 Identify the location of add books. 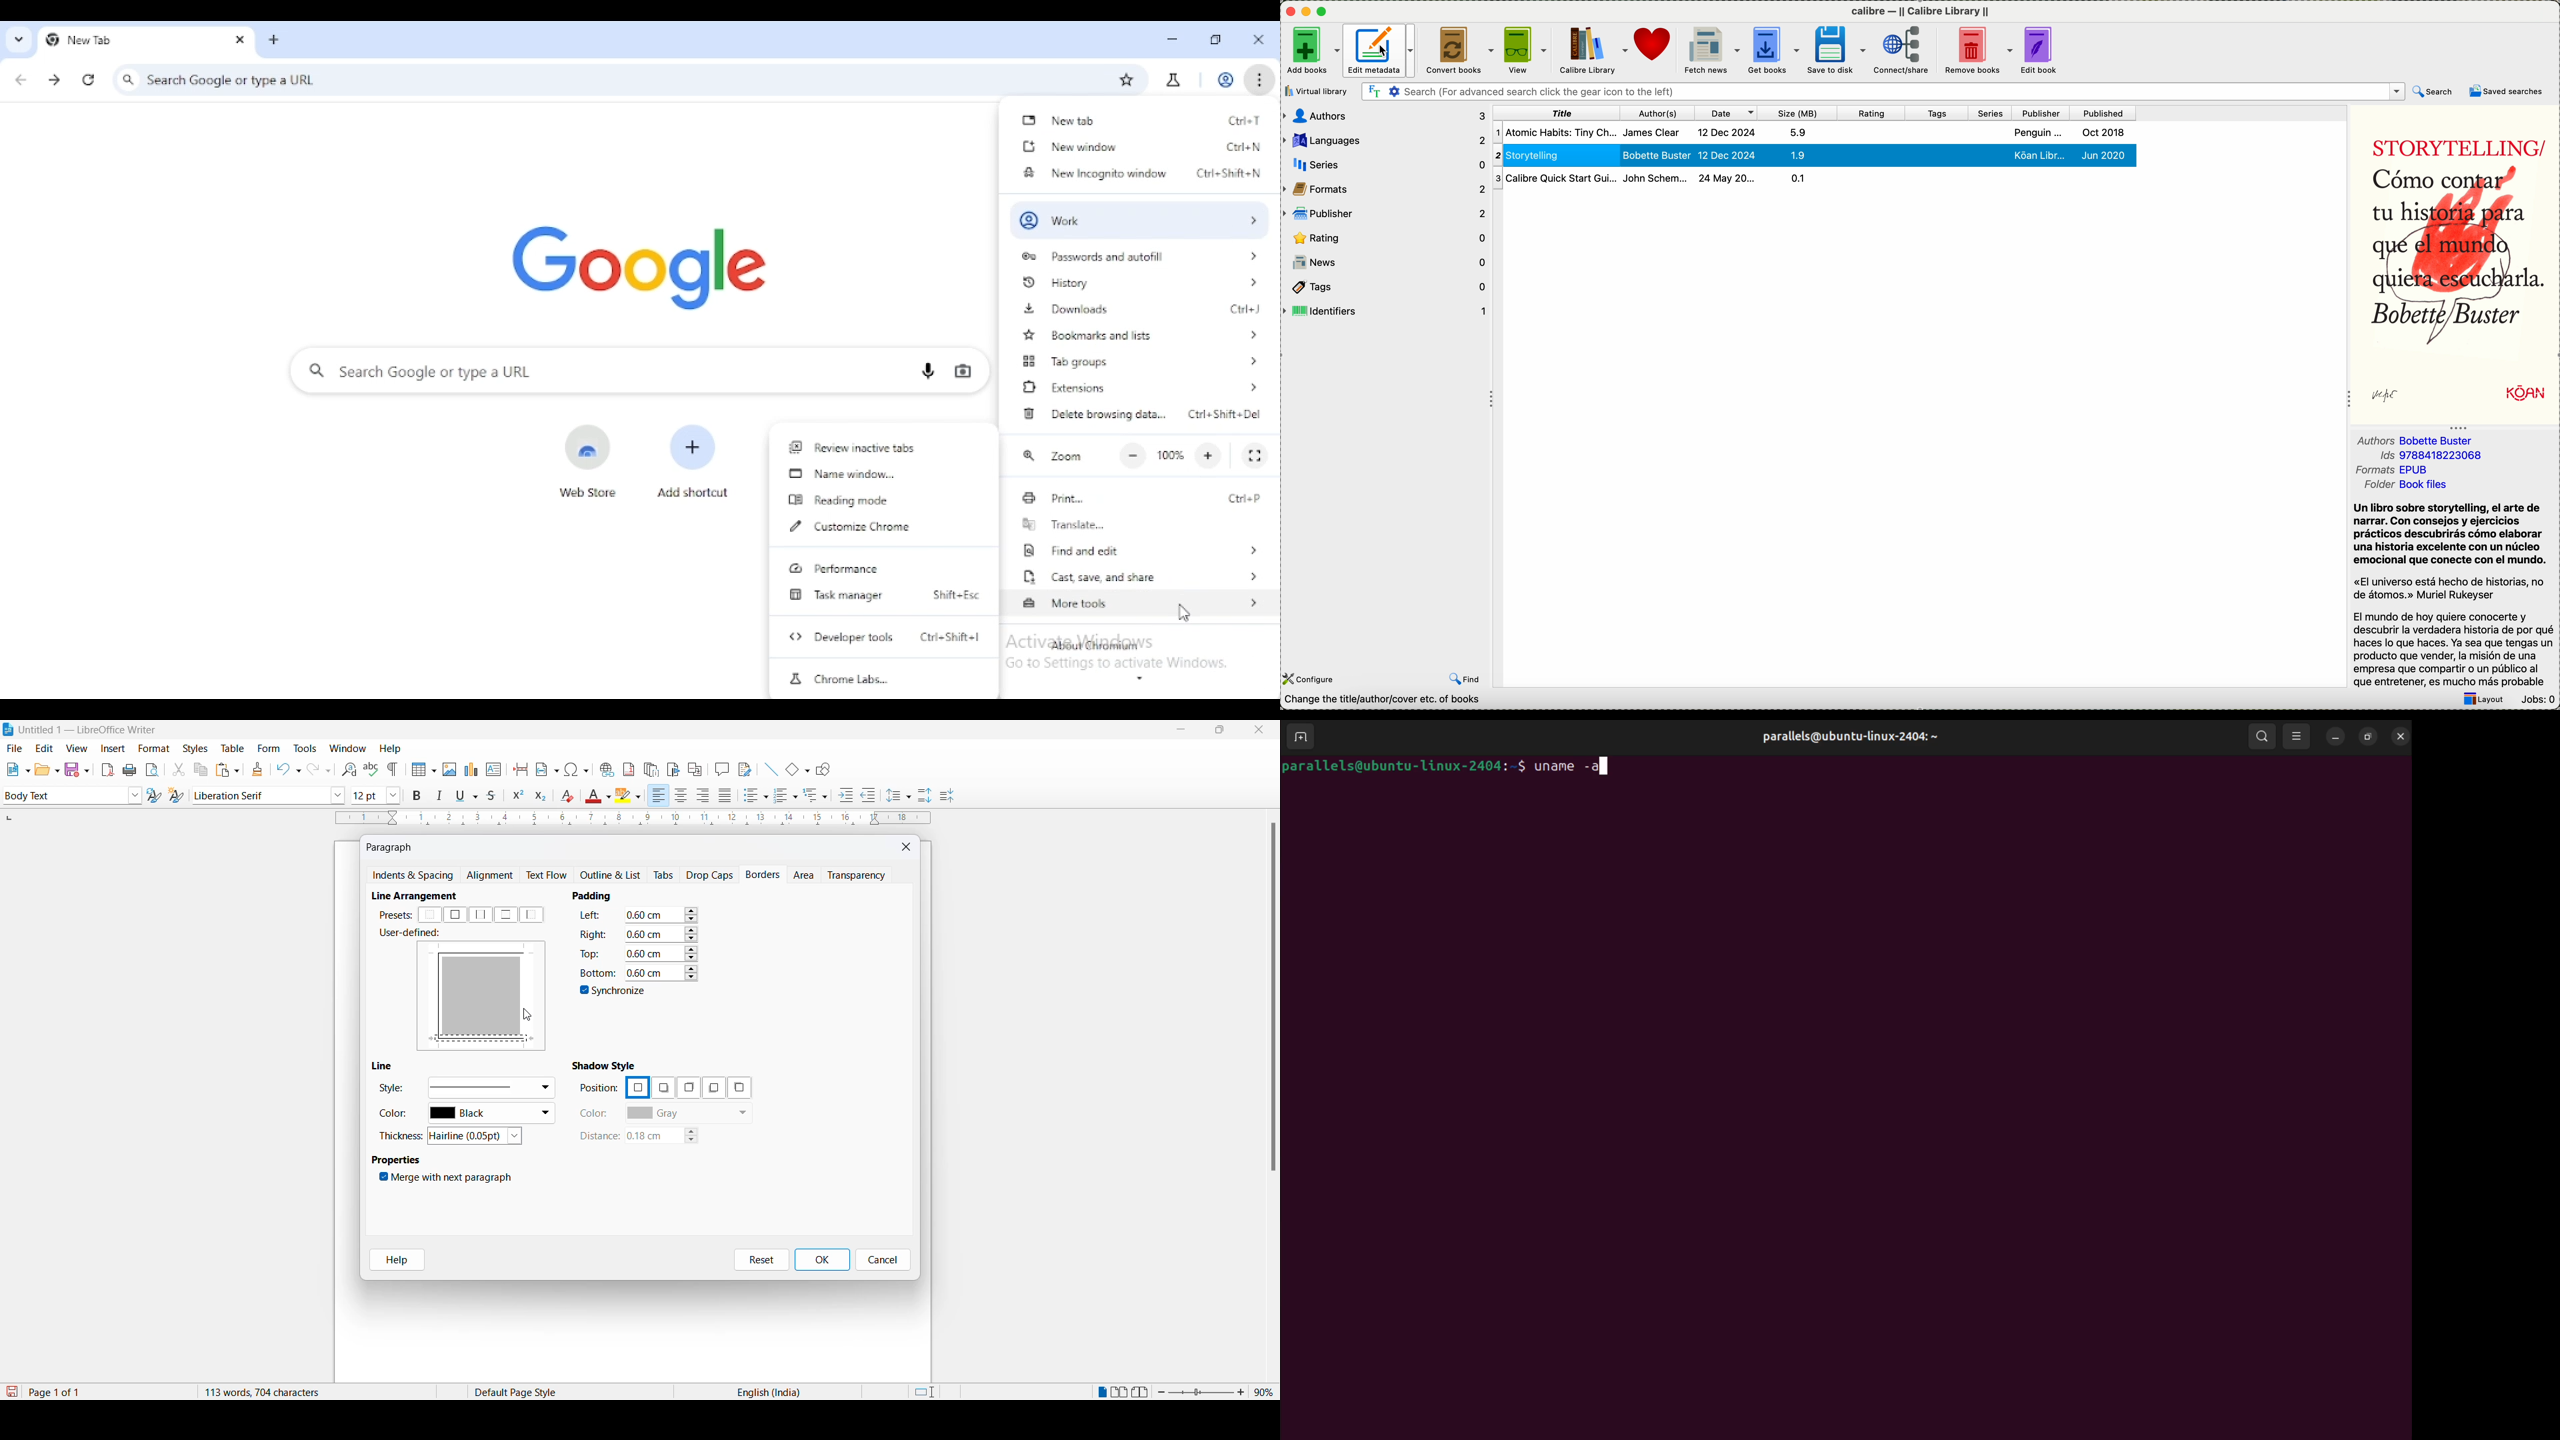
(1310, 50).